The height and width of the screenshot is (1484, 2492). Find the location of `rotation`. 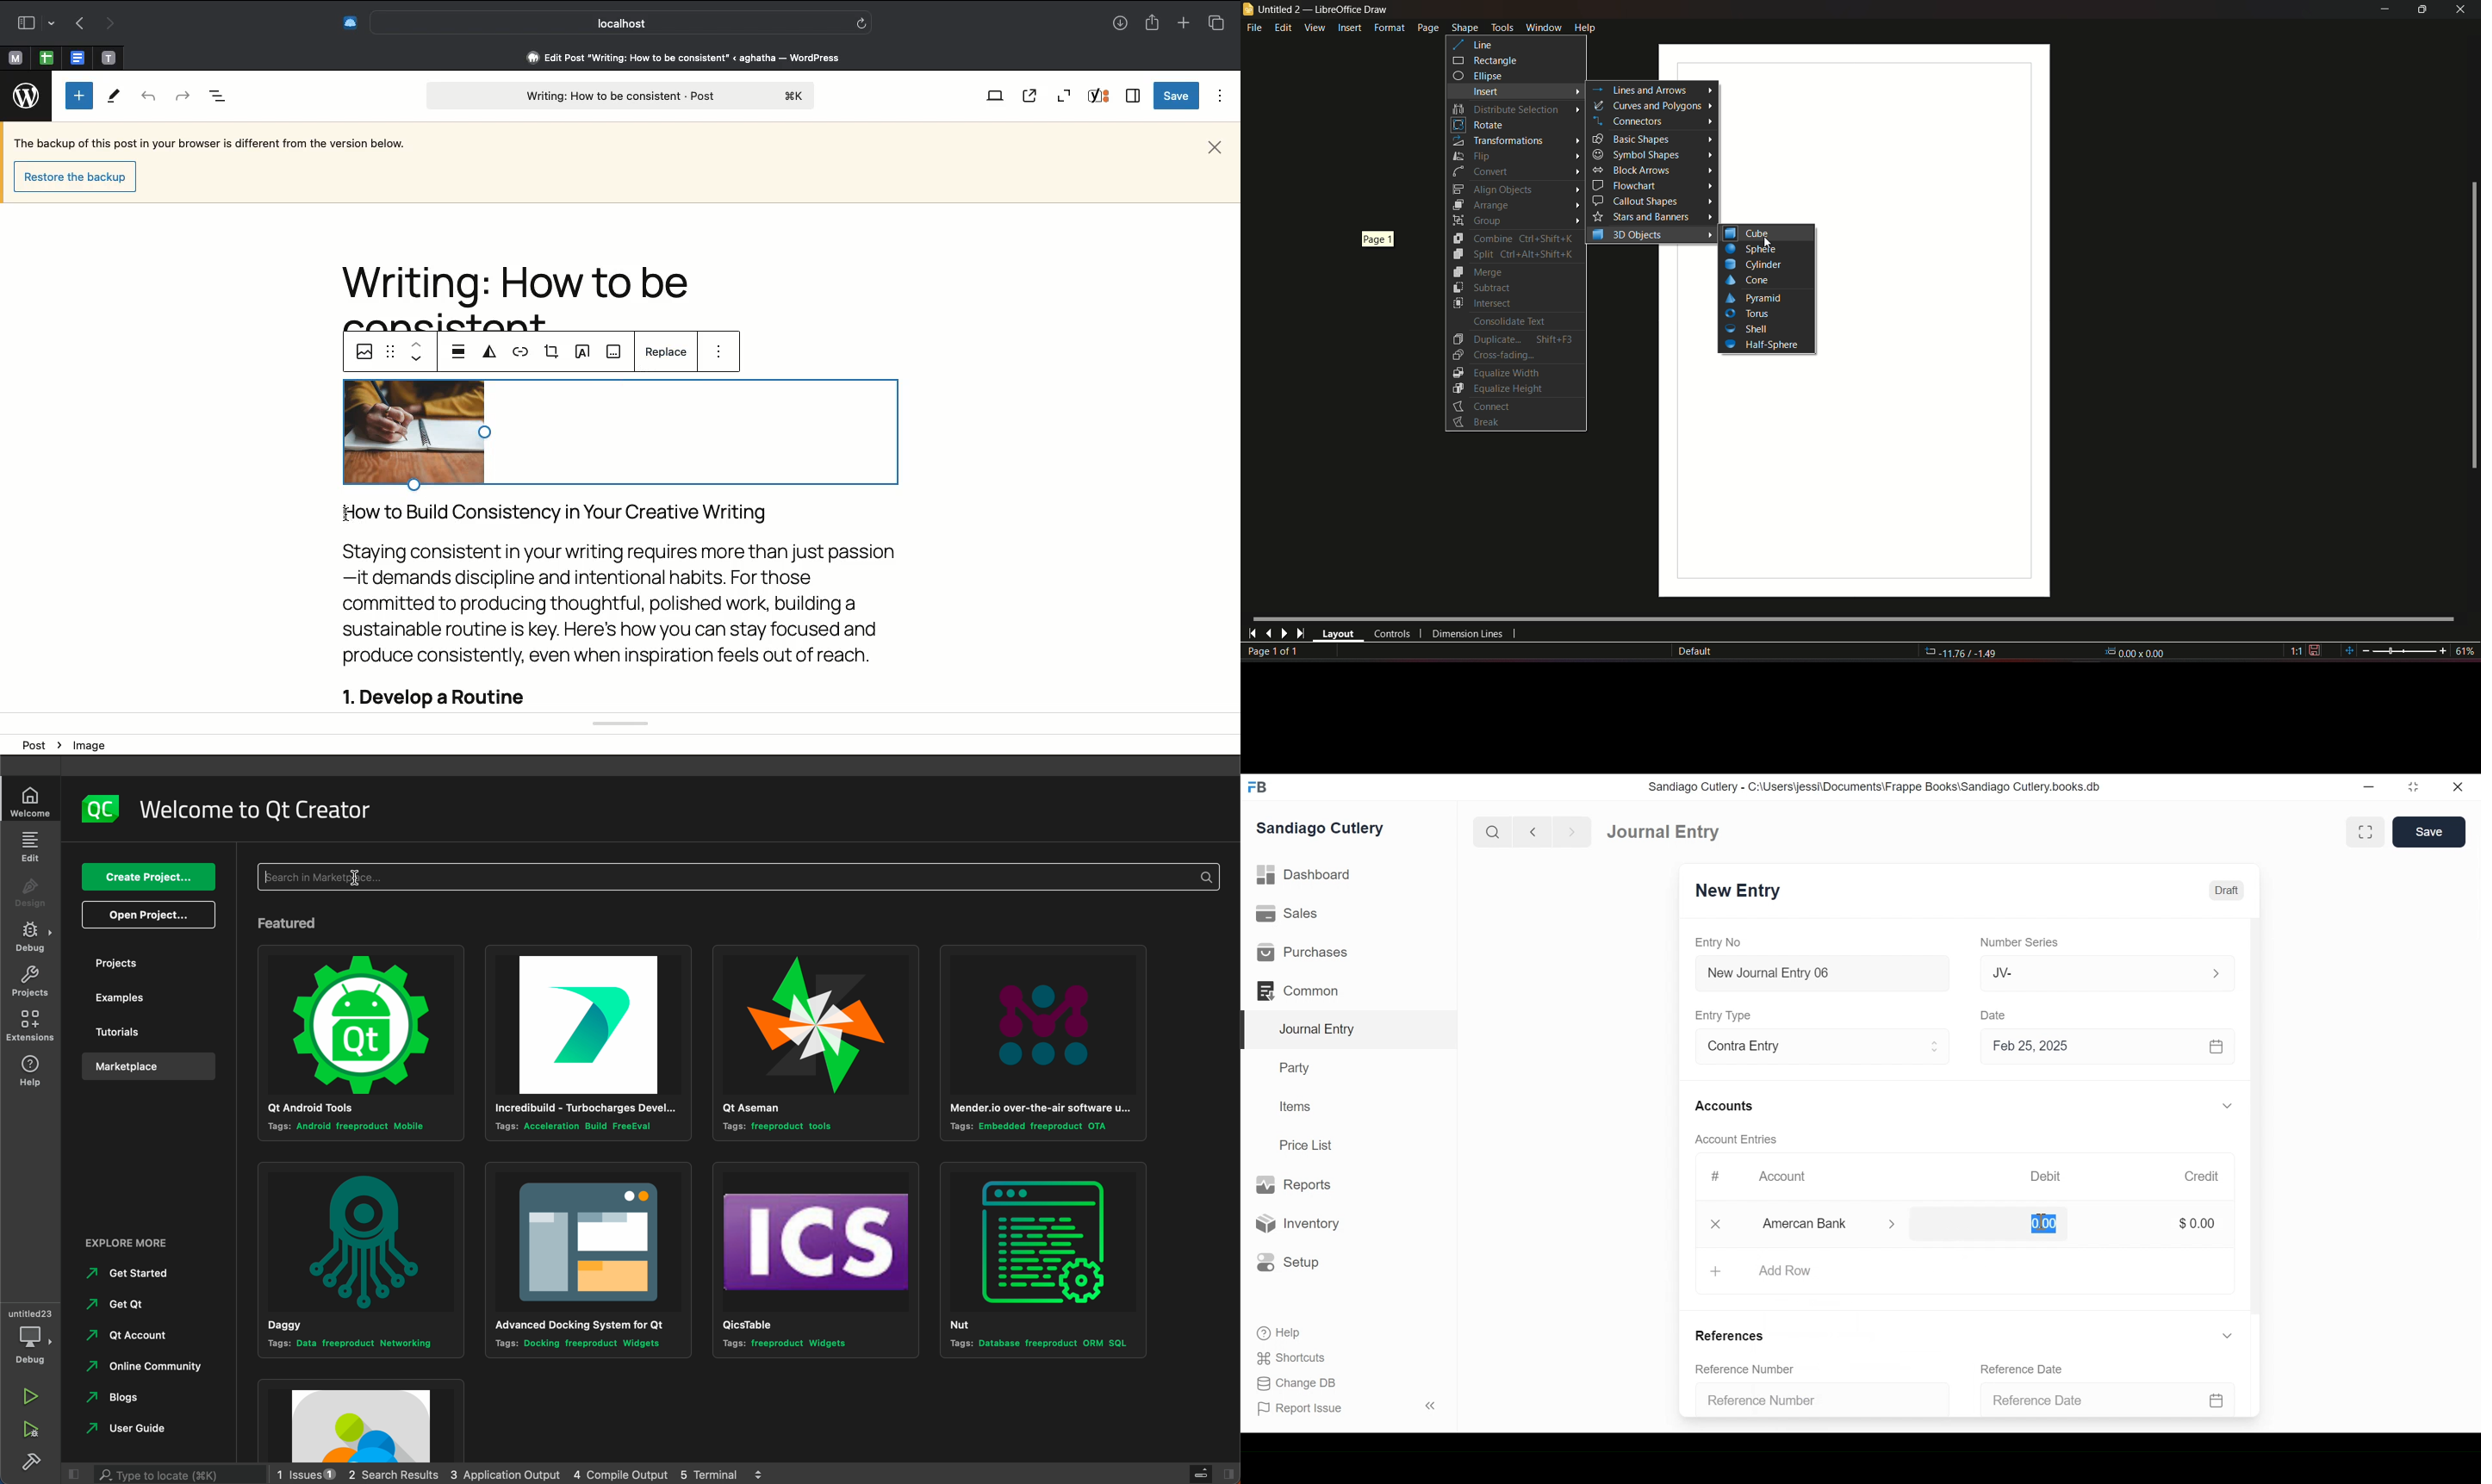

rotation is located at coordinates (1962, 654).